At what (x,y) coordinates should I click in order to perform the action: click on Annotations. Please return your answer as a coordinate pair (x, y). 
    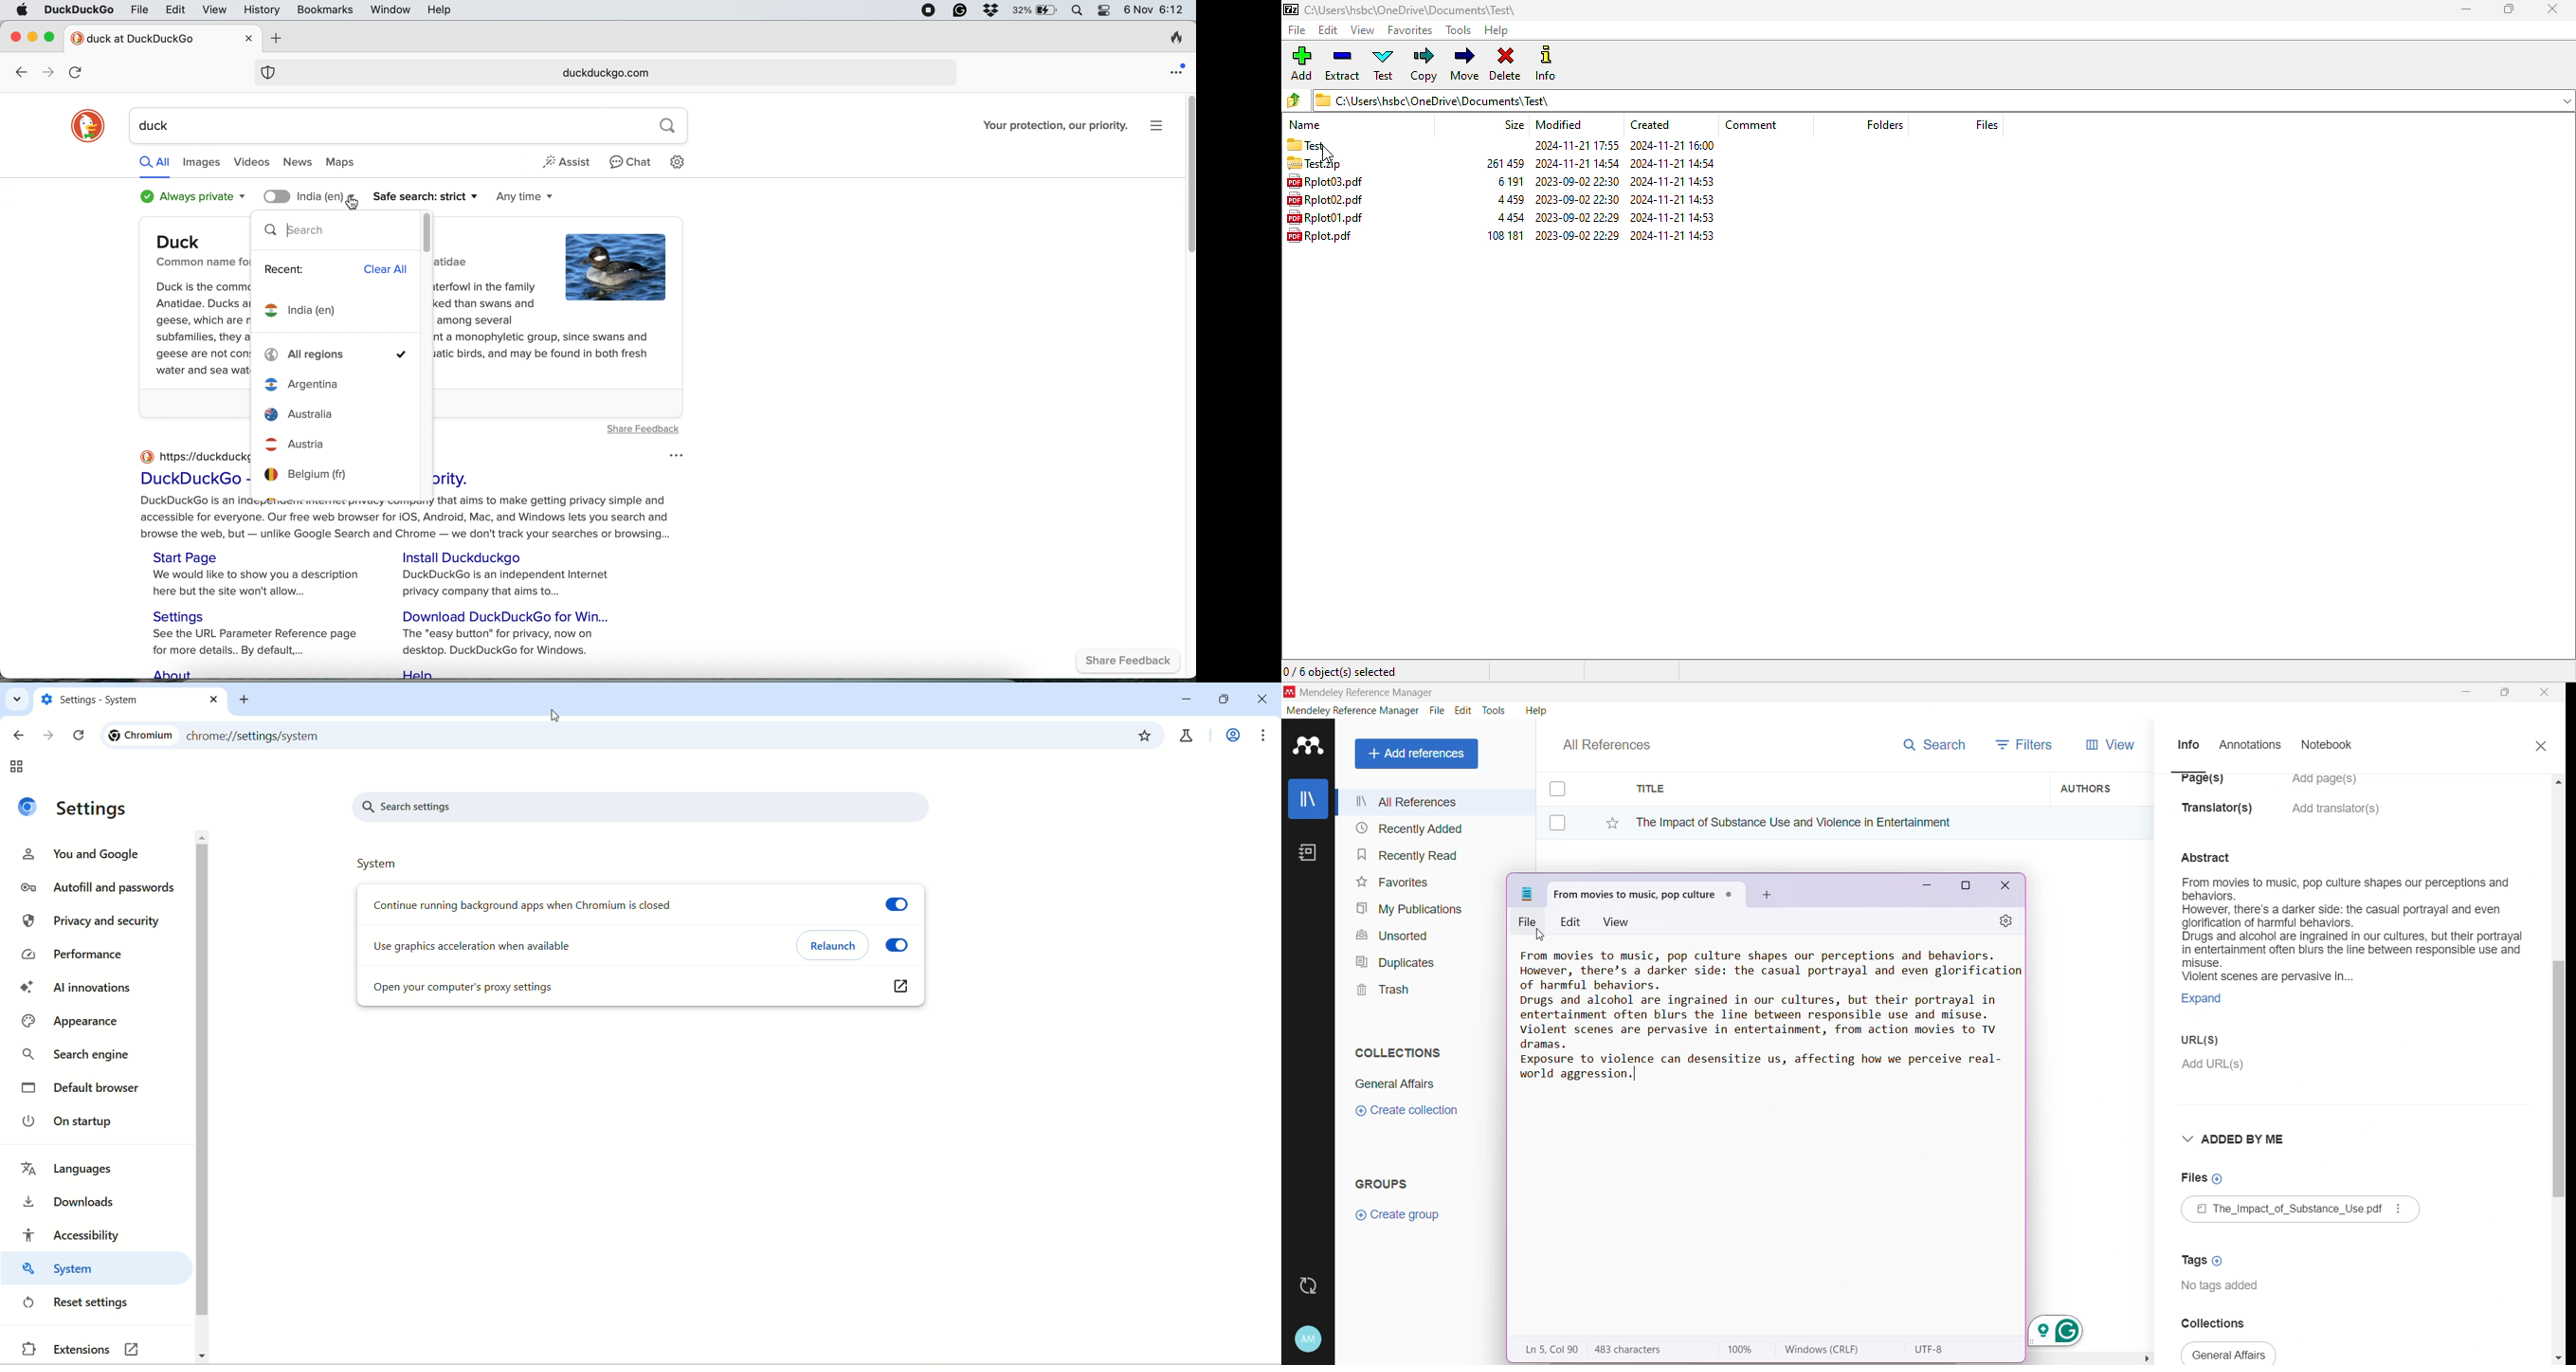
    Looking at the image, I should click on (2249, 745).